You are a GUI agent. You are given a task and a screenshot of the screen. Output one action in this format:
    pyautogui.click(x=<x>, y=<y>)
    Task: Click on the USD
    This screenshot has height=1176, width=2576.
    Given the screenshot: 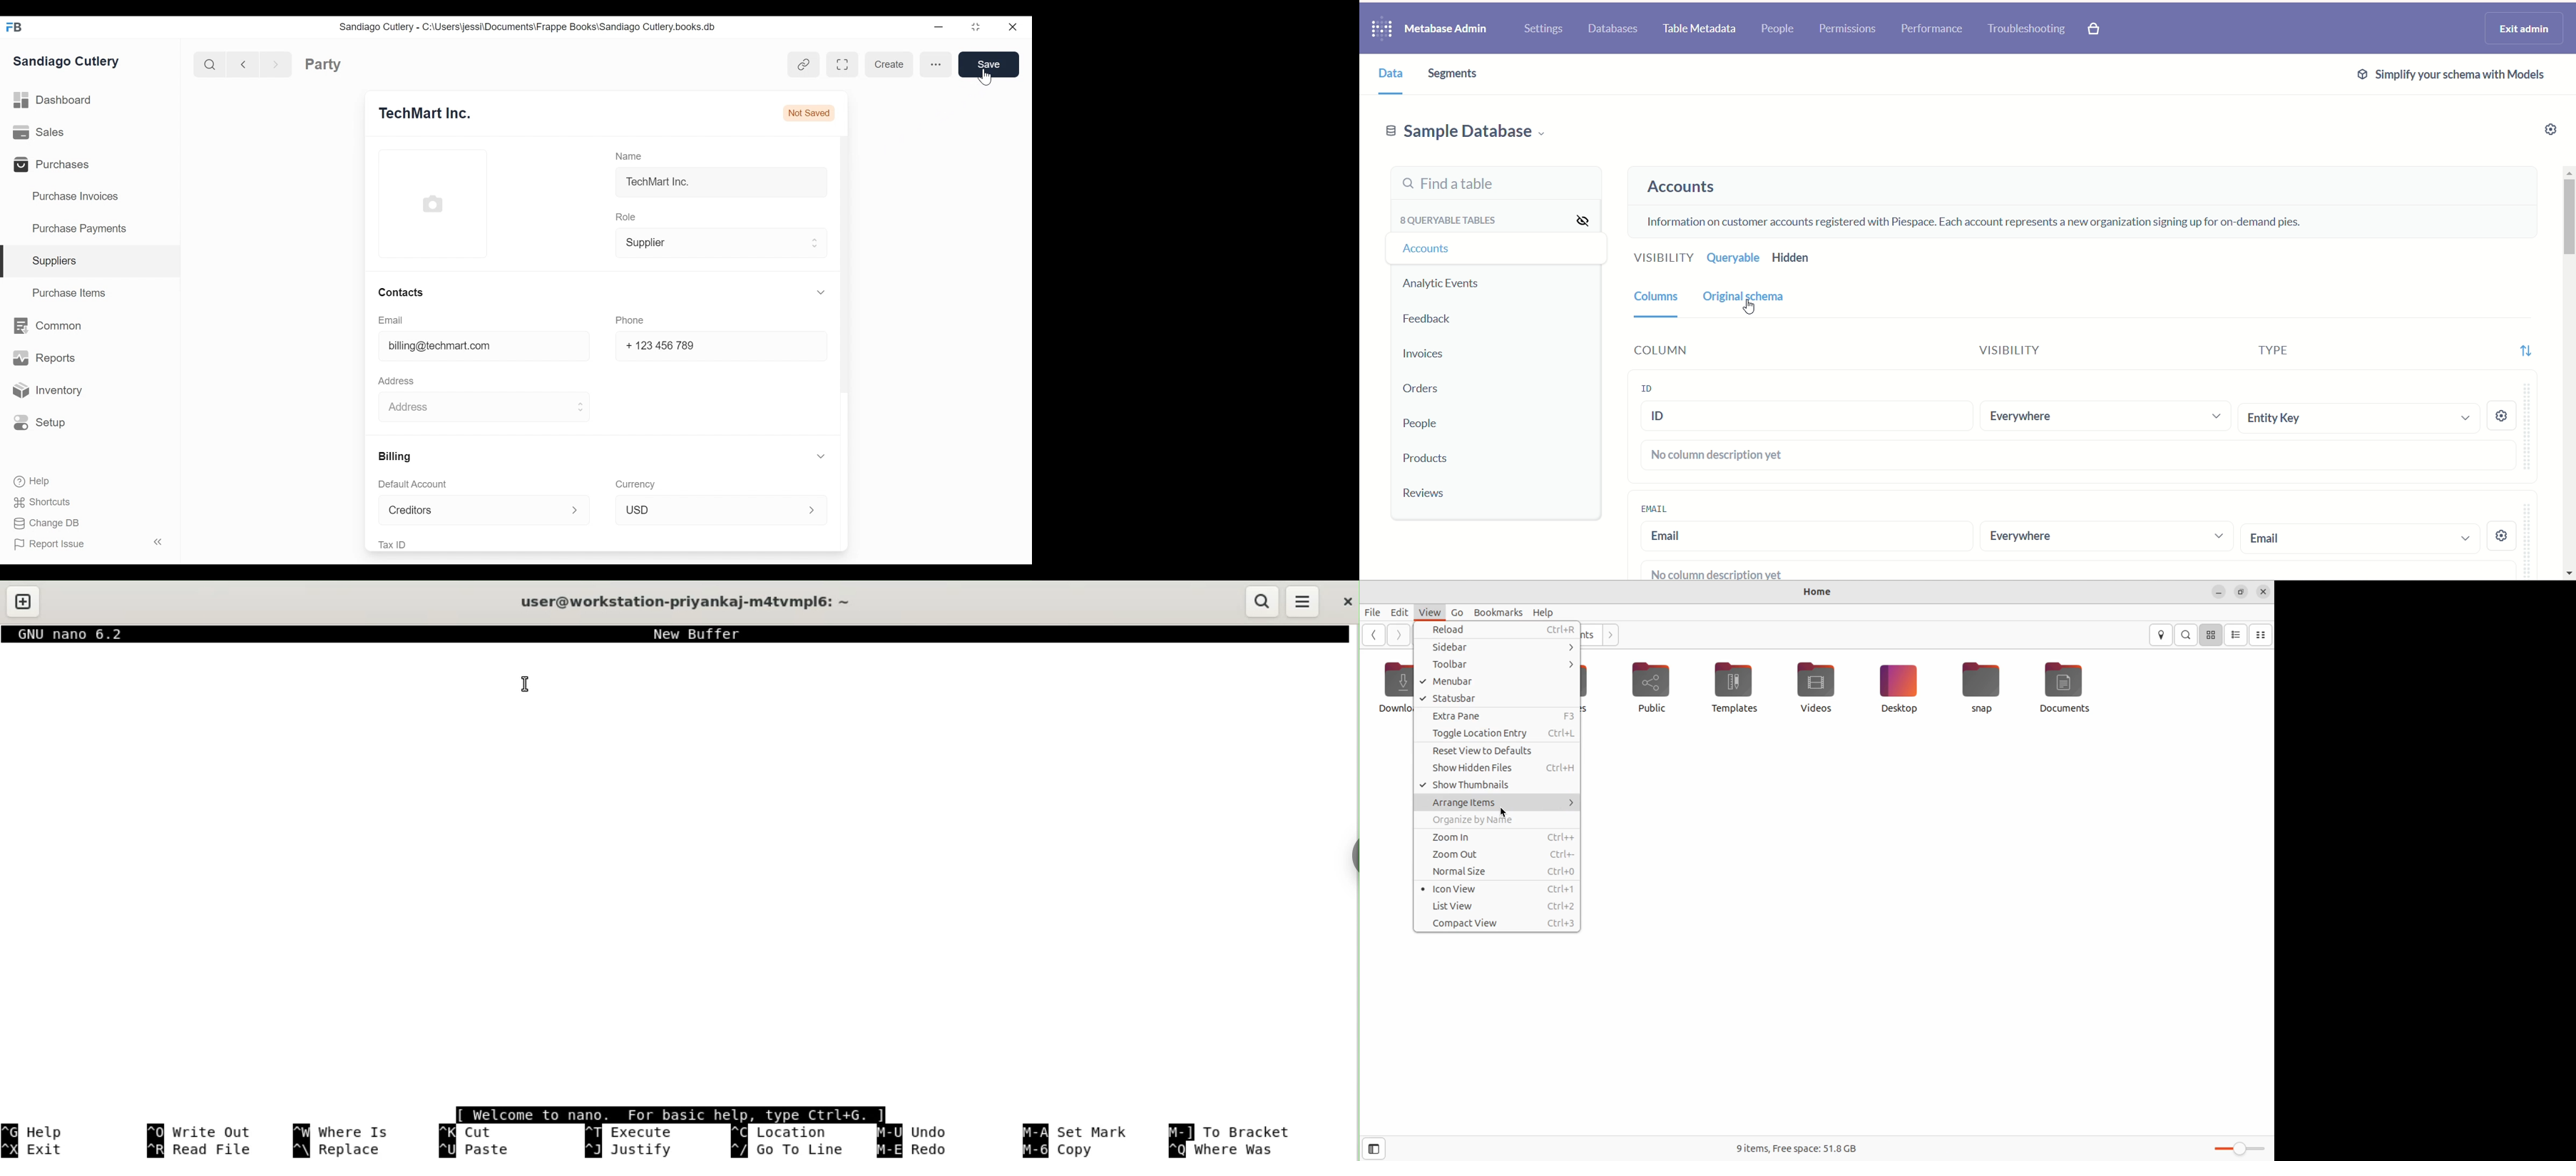 What is the action you would take?
    pyautogui.click(x=718, y=508)
    